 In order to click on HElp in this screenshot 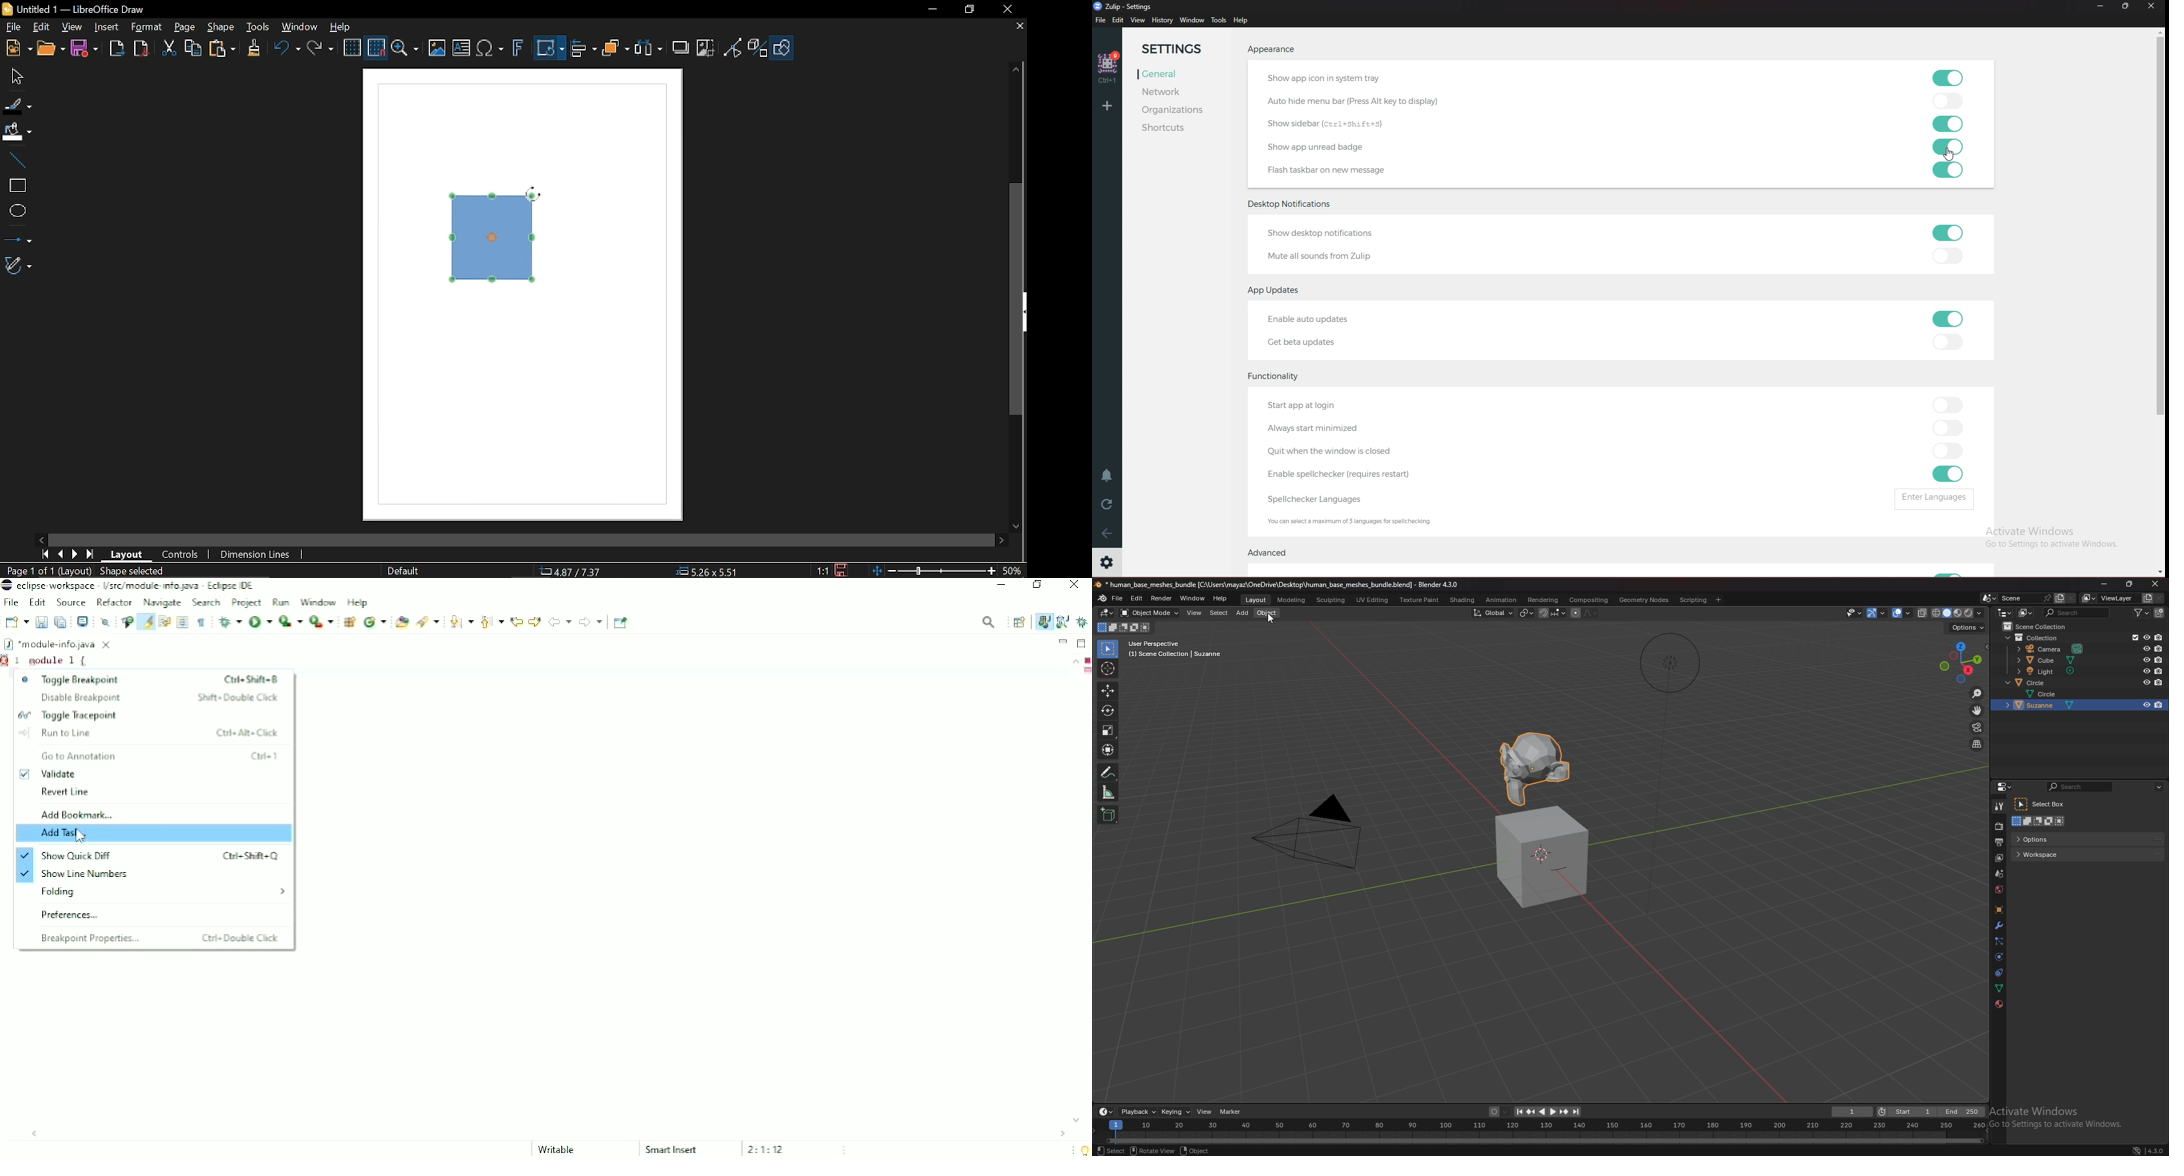, I will do `click(339, 25)`.